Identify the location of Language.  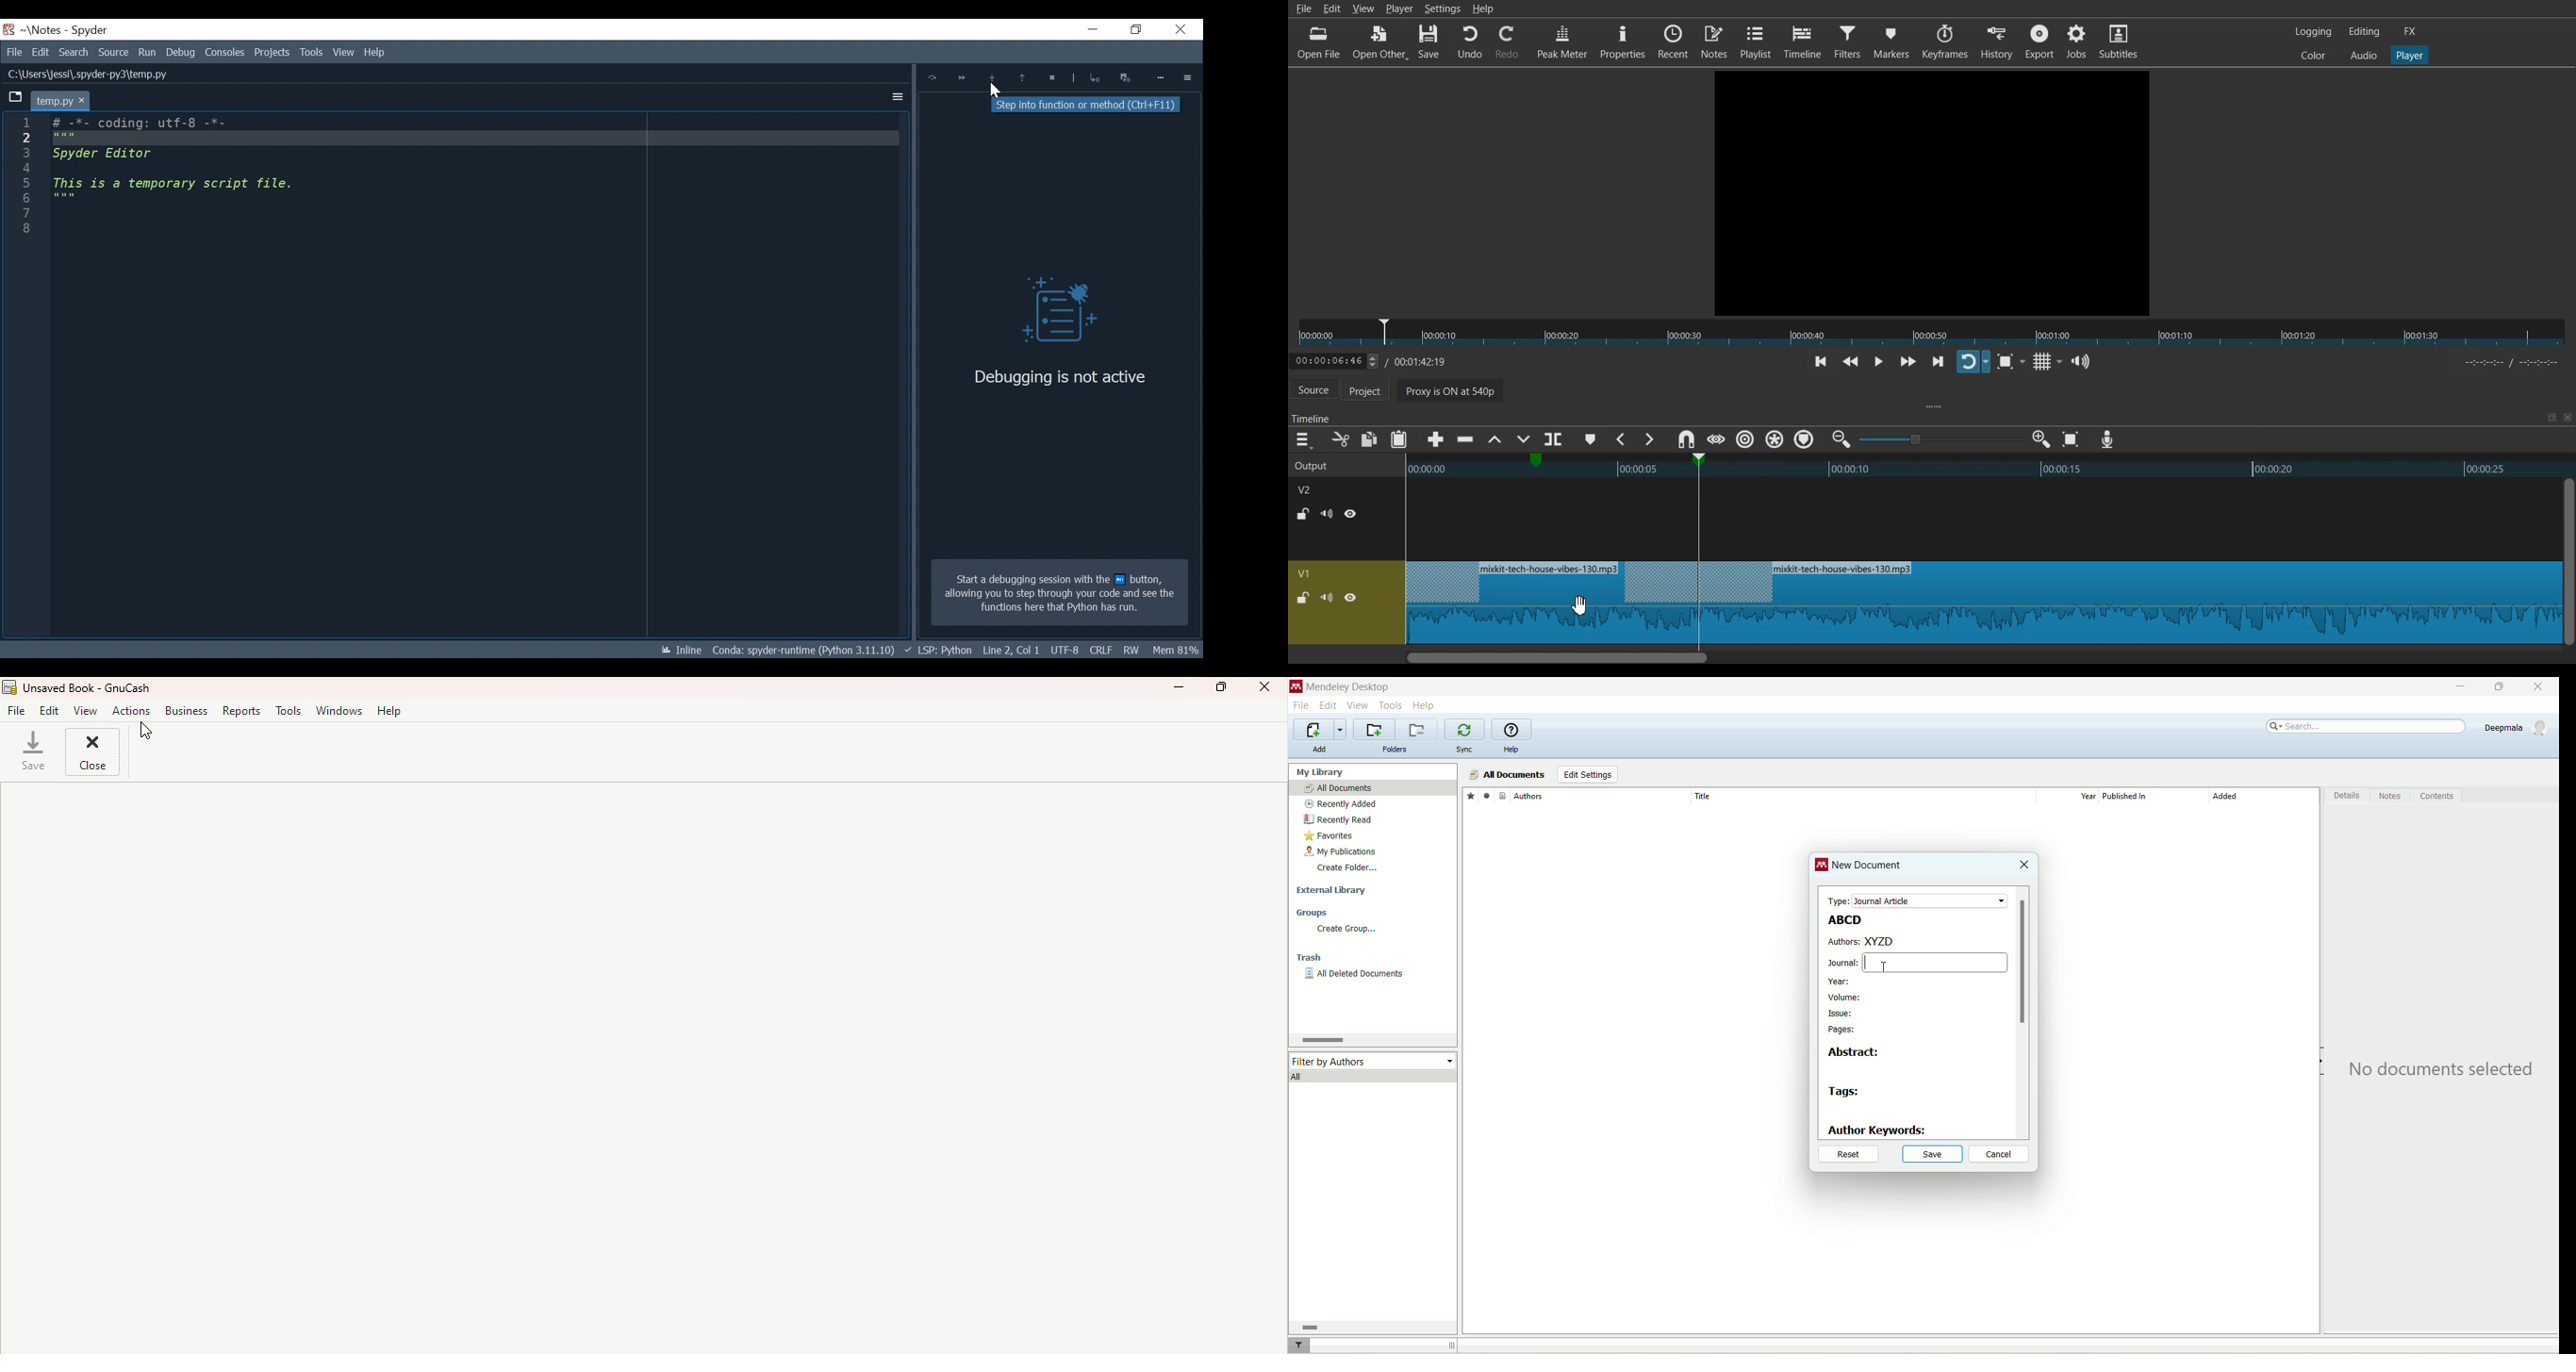
(938, 650).